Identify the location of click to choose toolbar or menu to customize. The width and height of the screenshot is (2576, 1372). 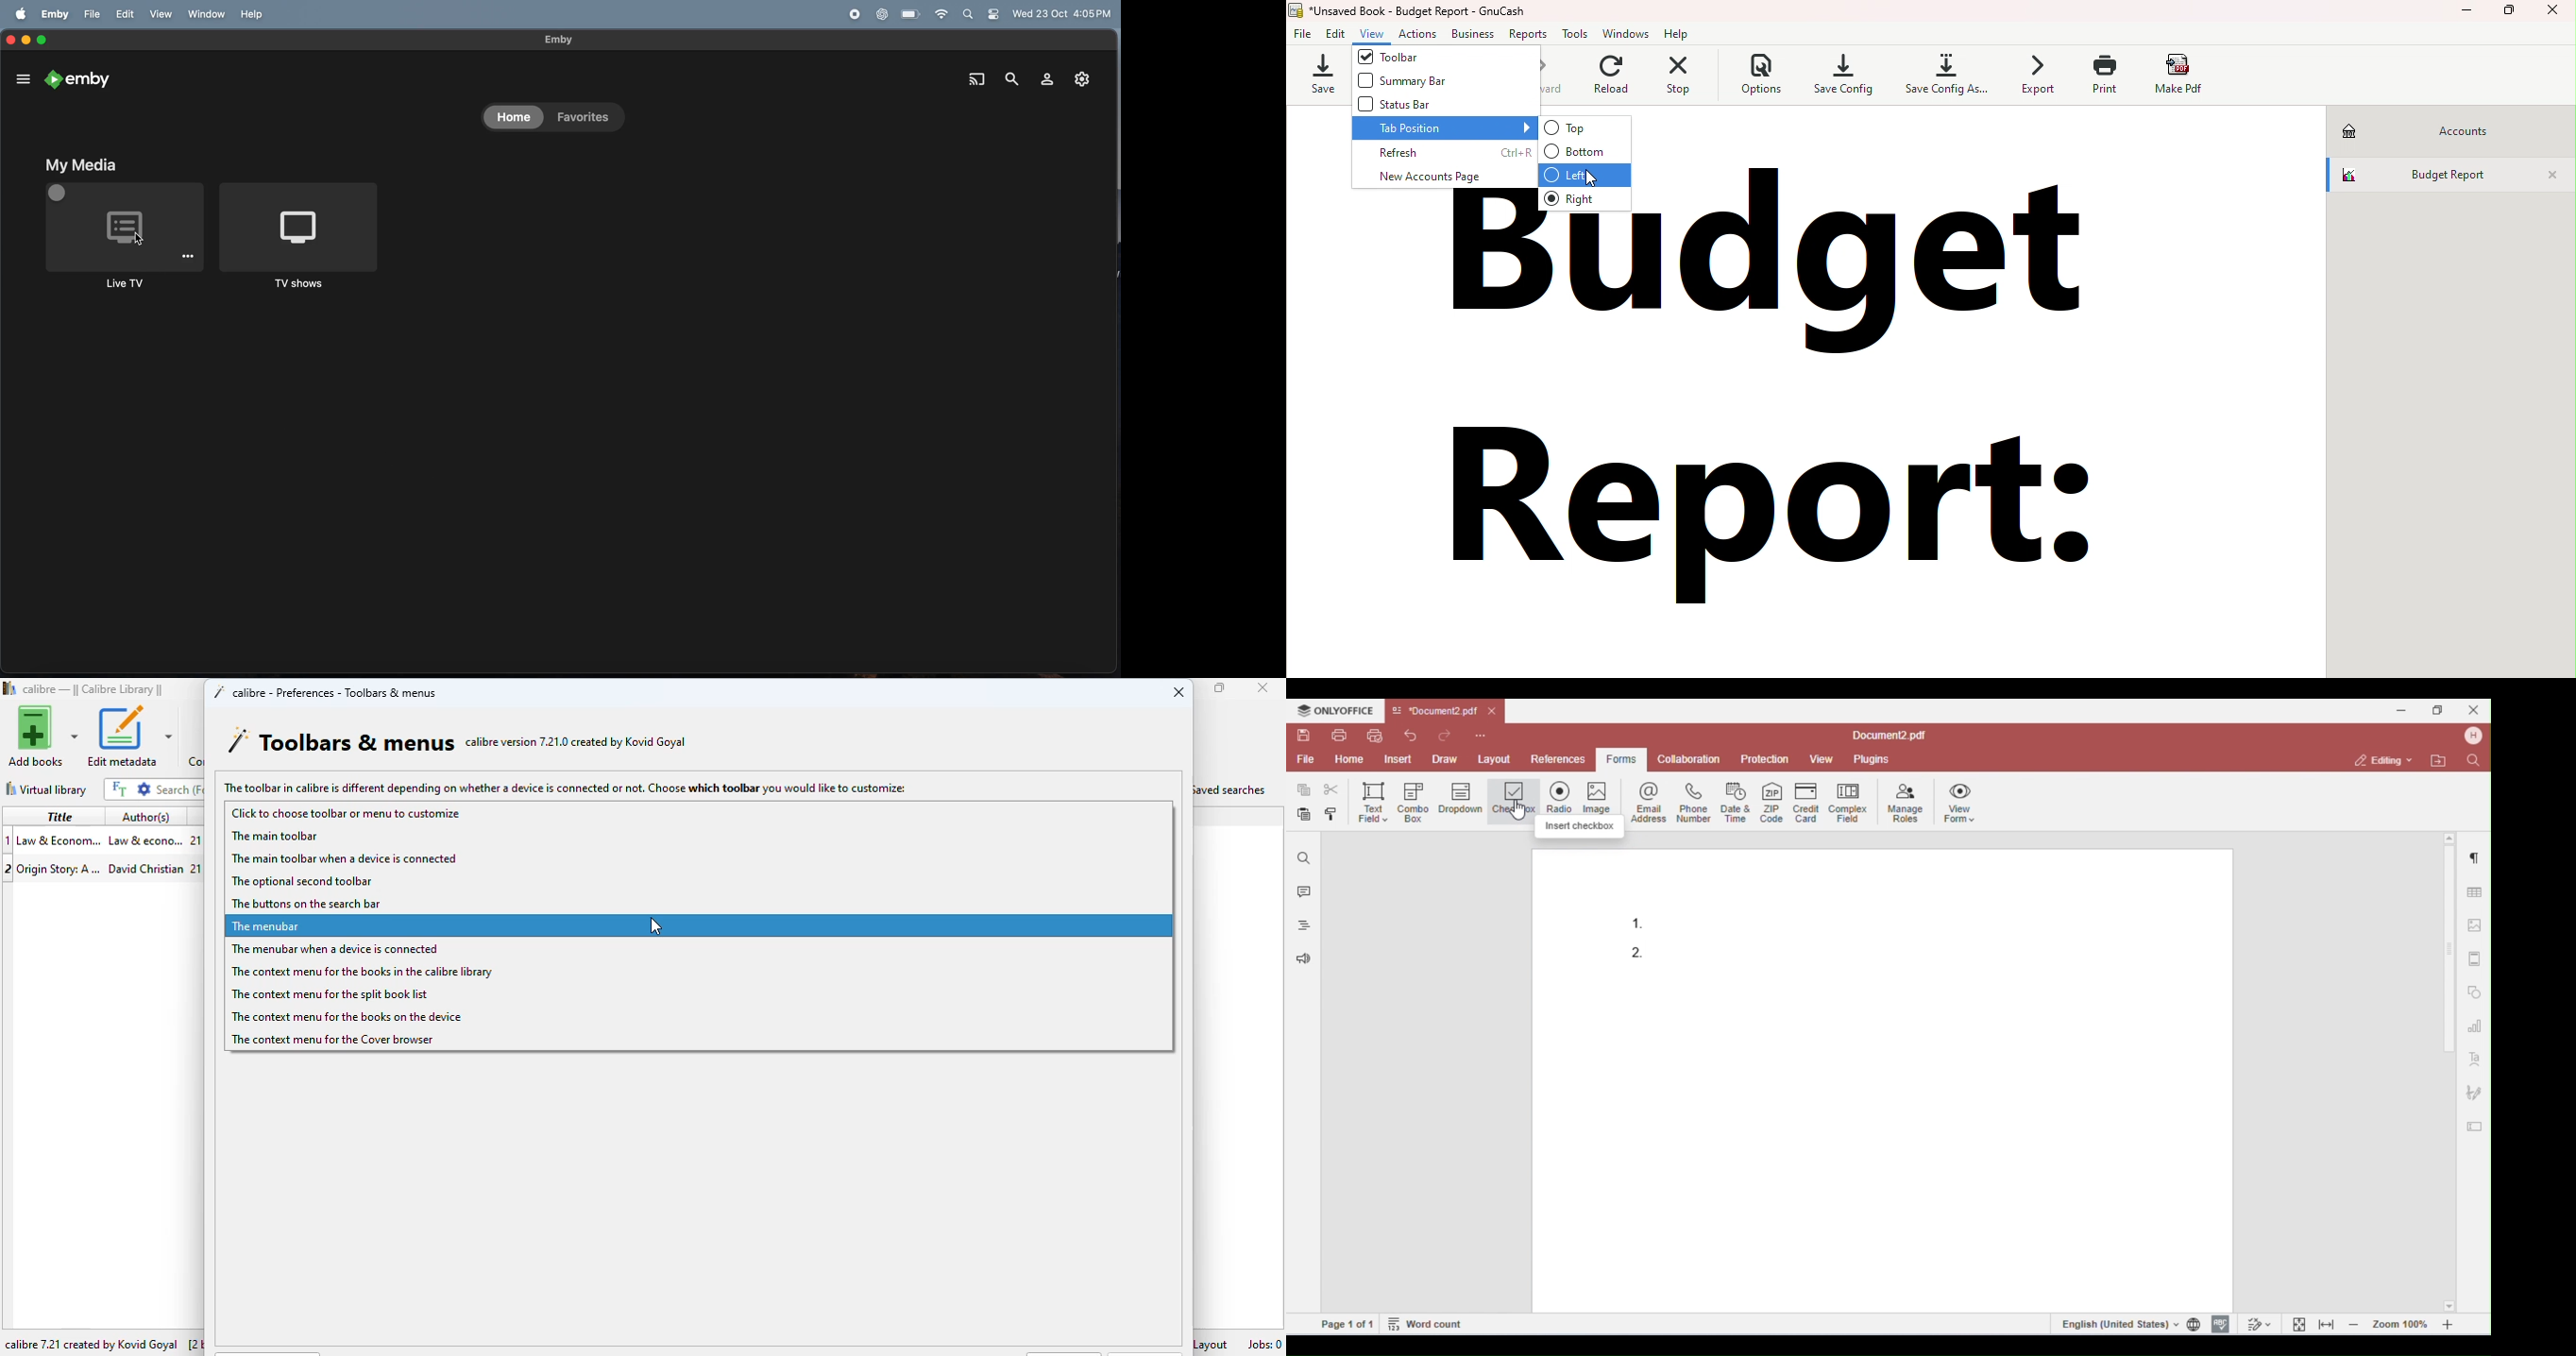
(362, 812).